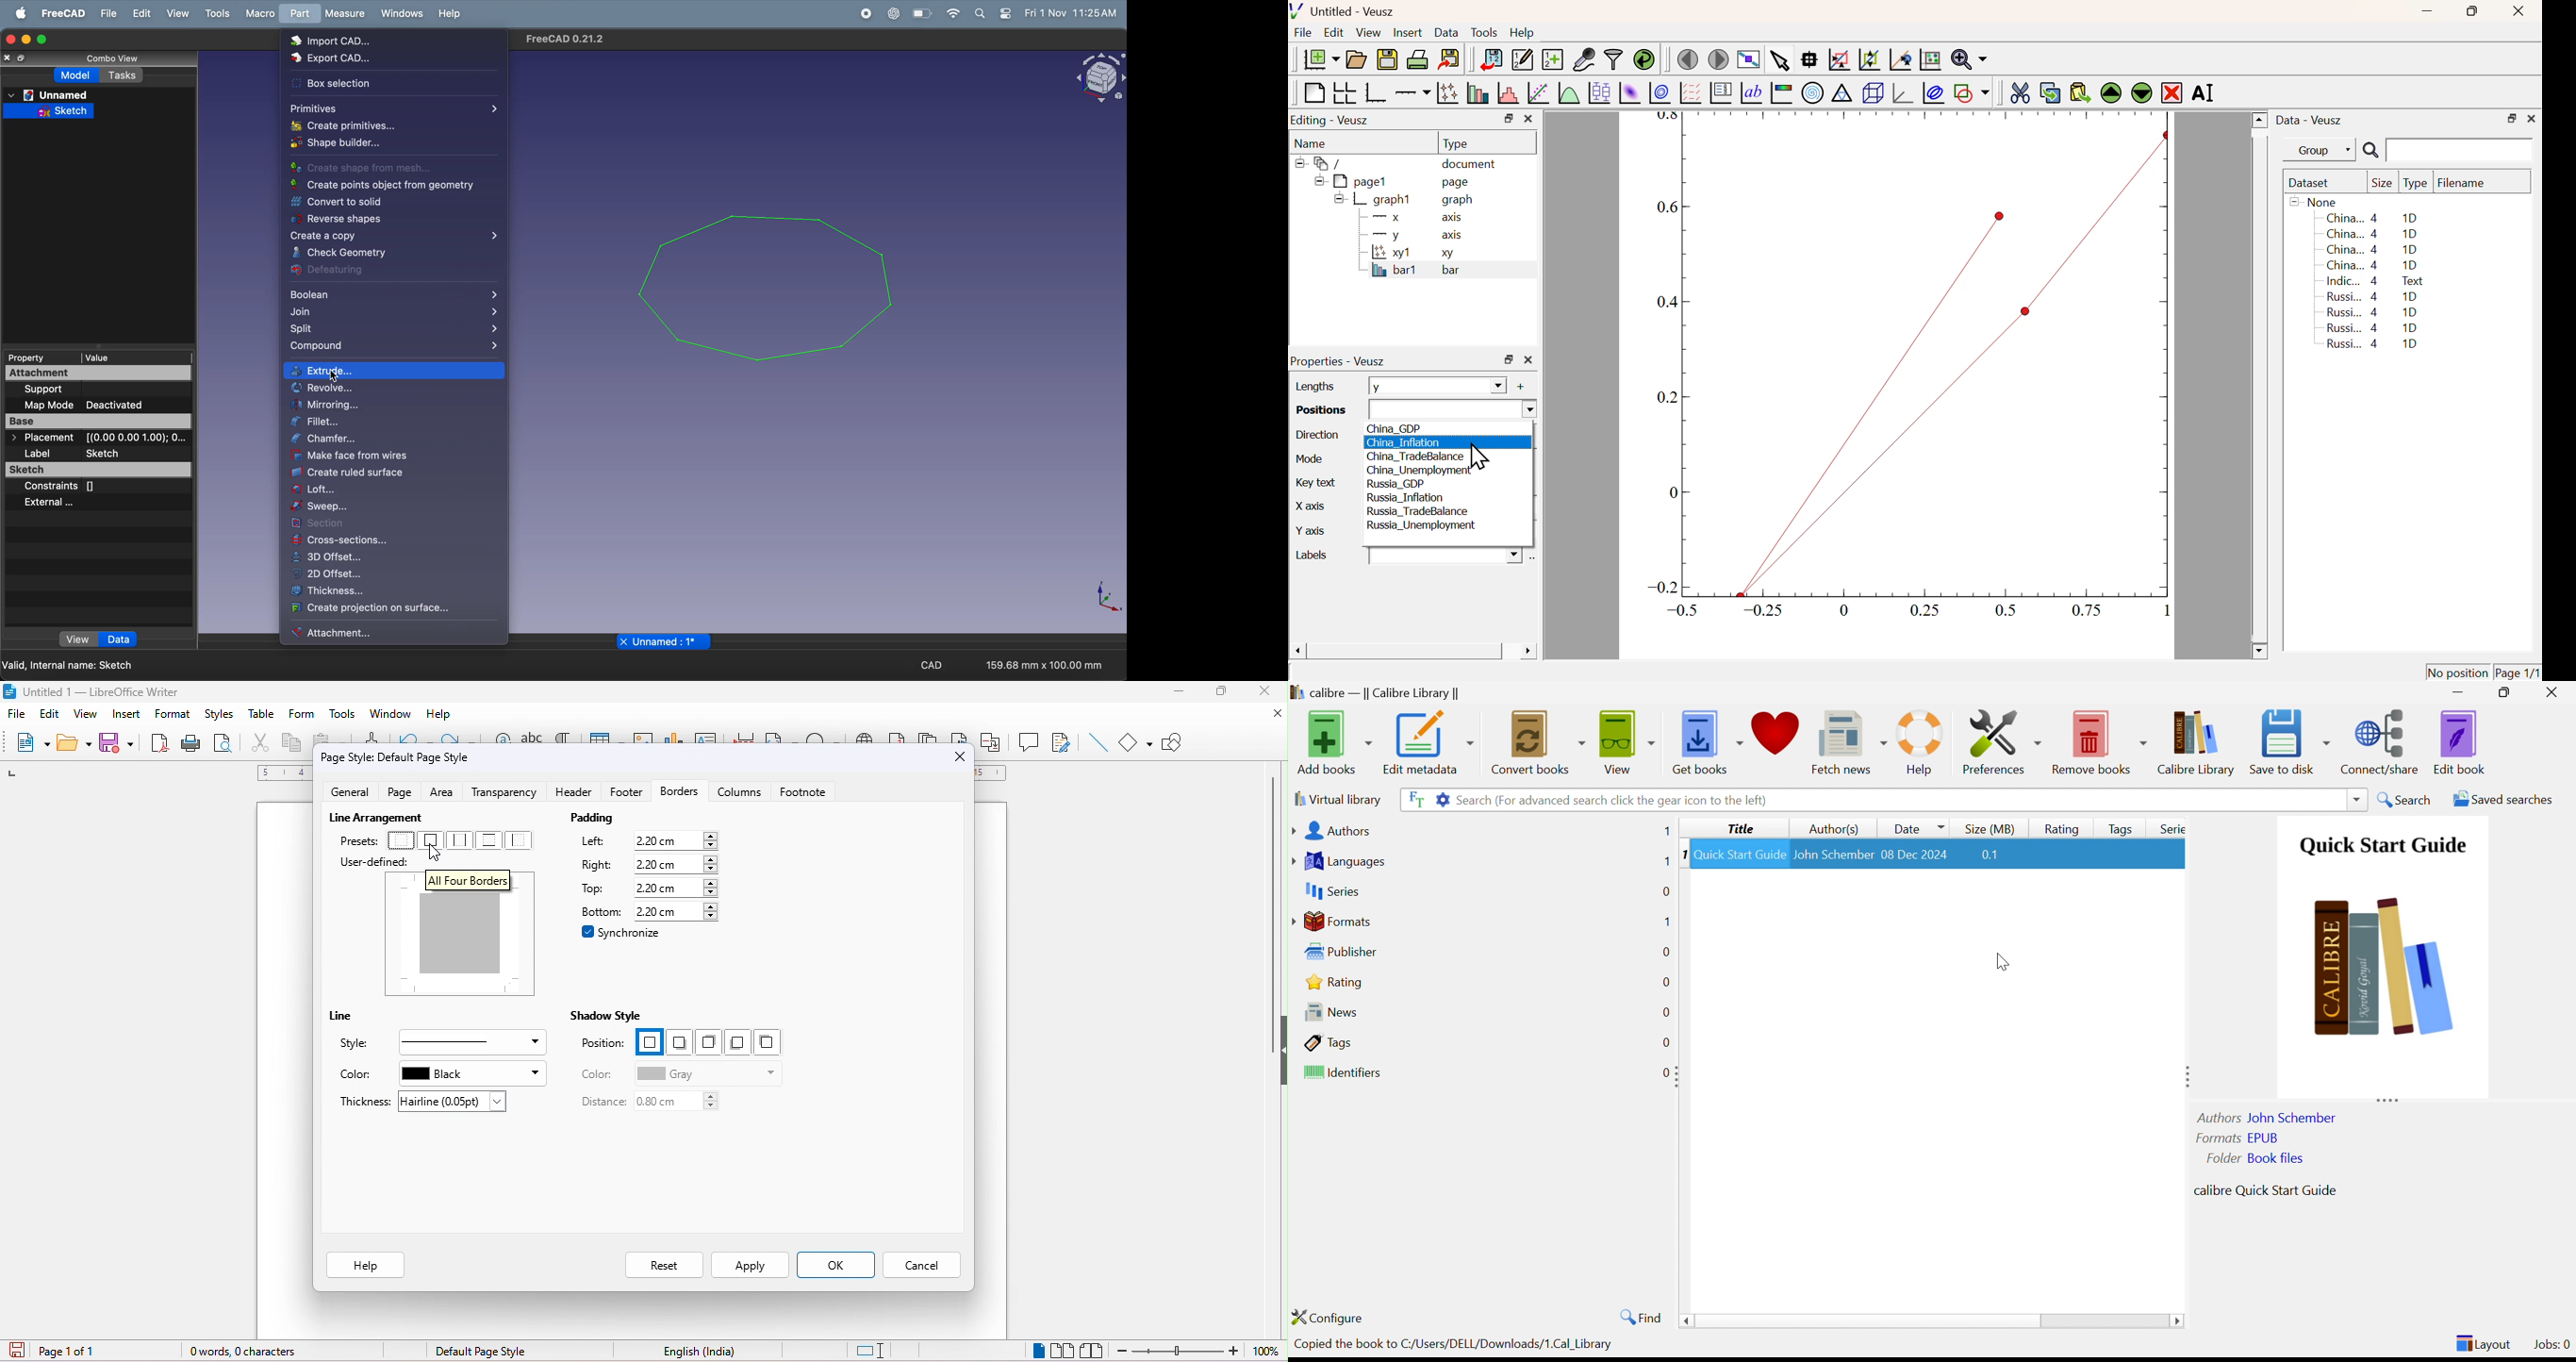 The image size is (2576, 1372). What do you see at coordinates (174, 715) in the screenshot?
I see `format` at bounding box center [174, 715].